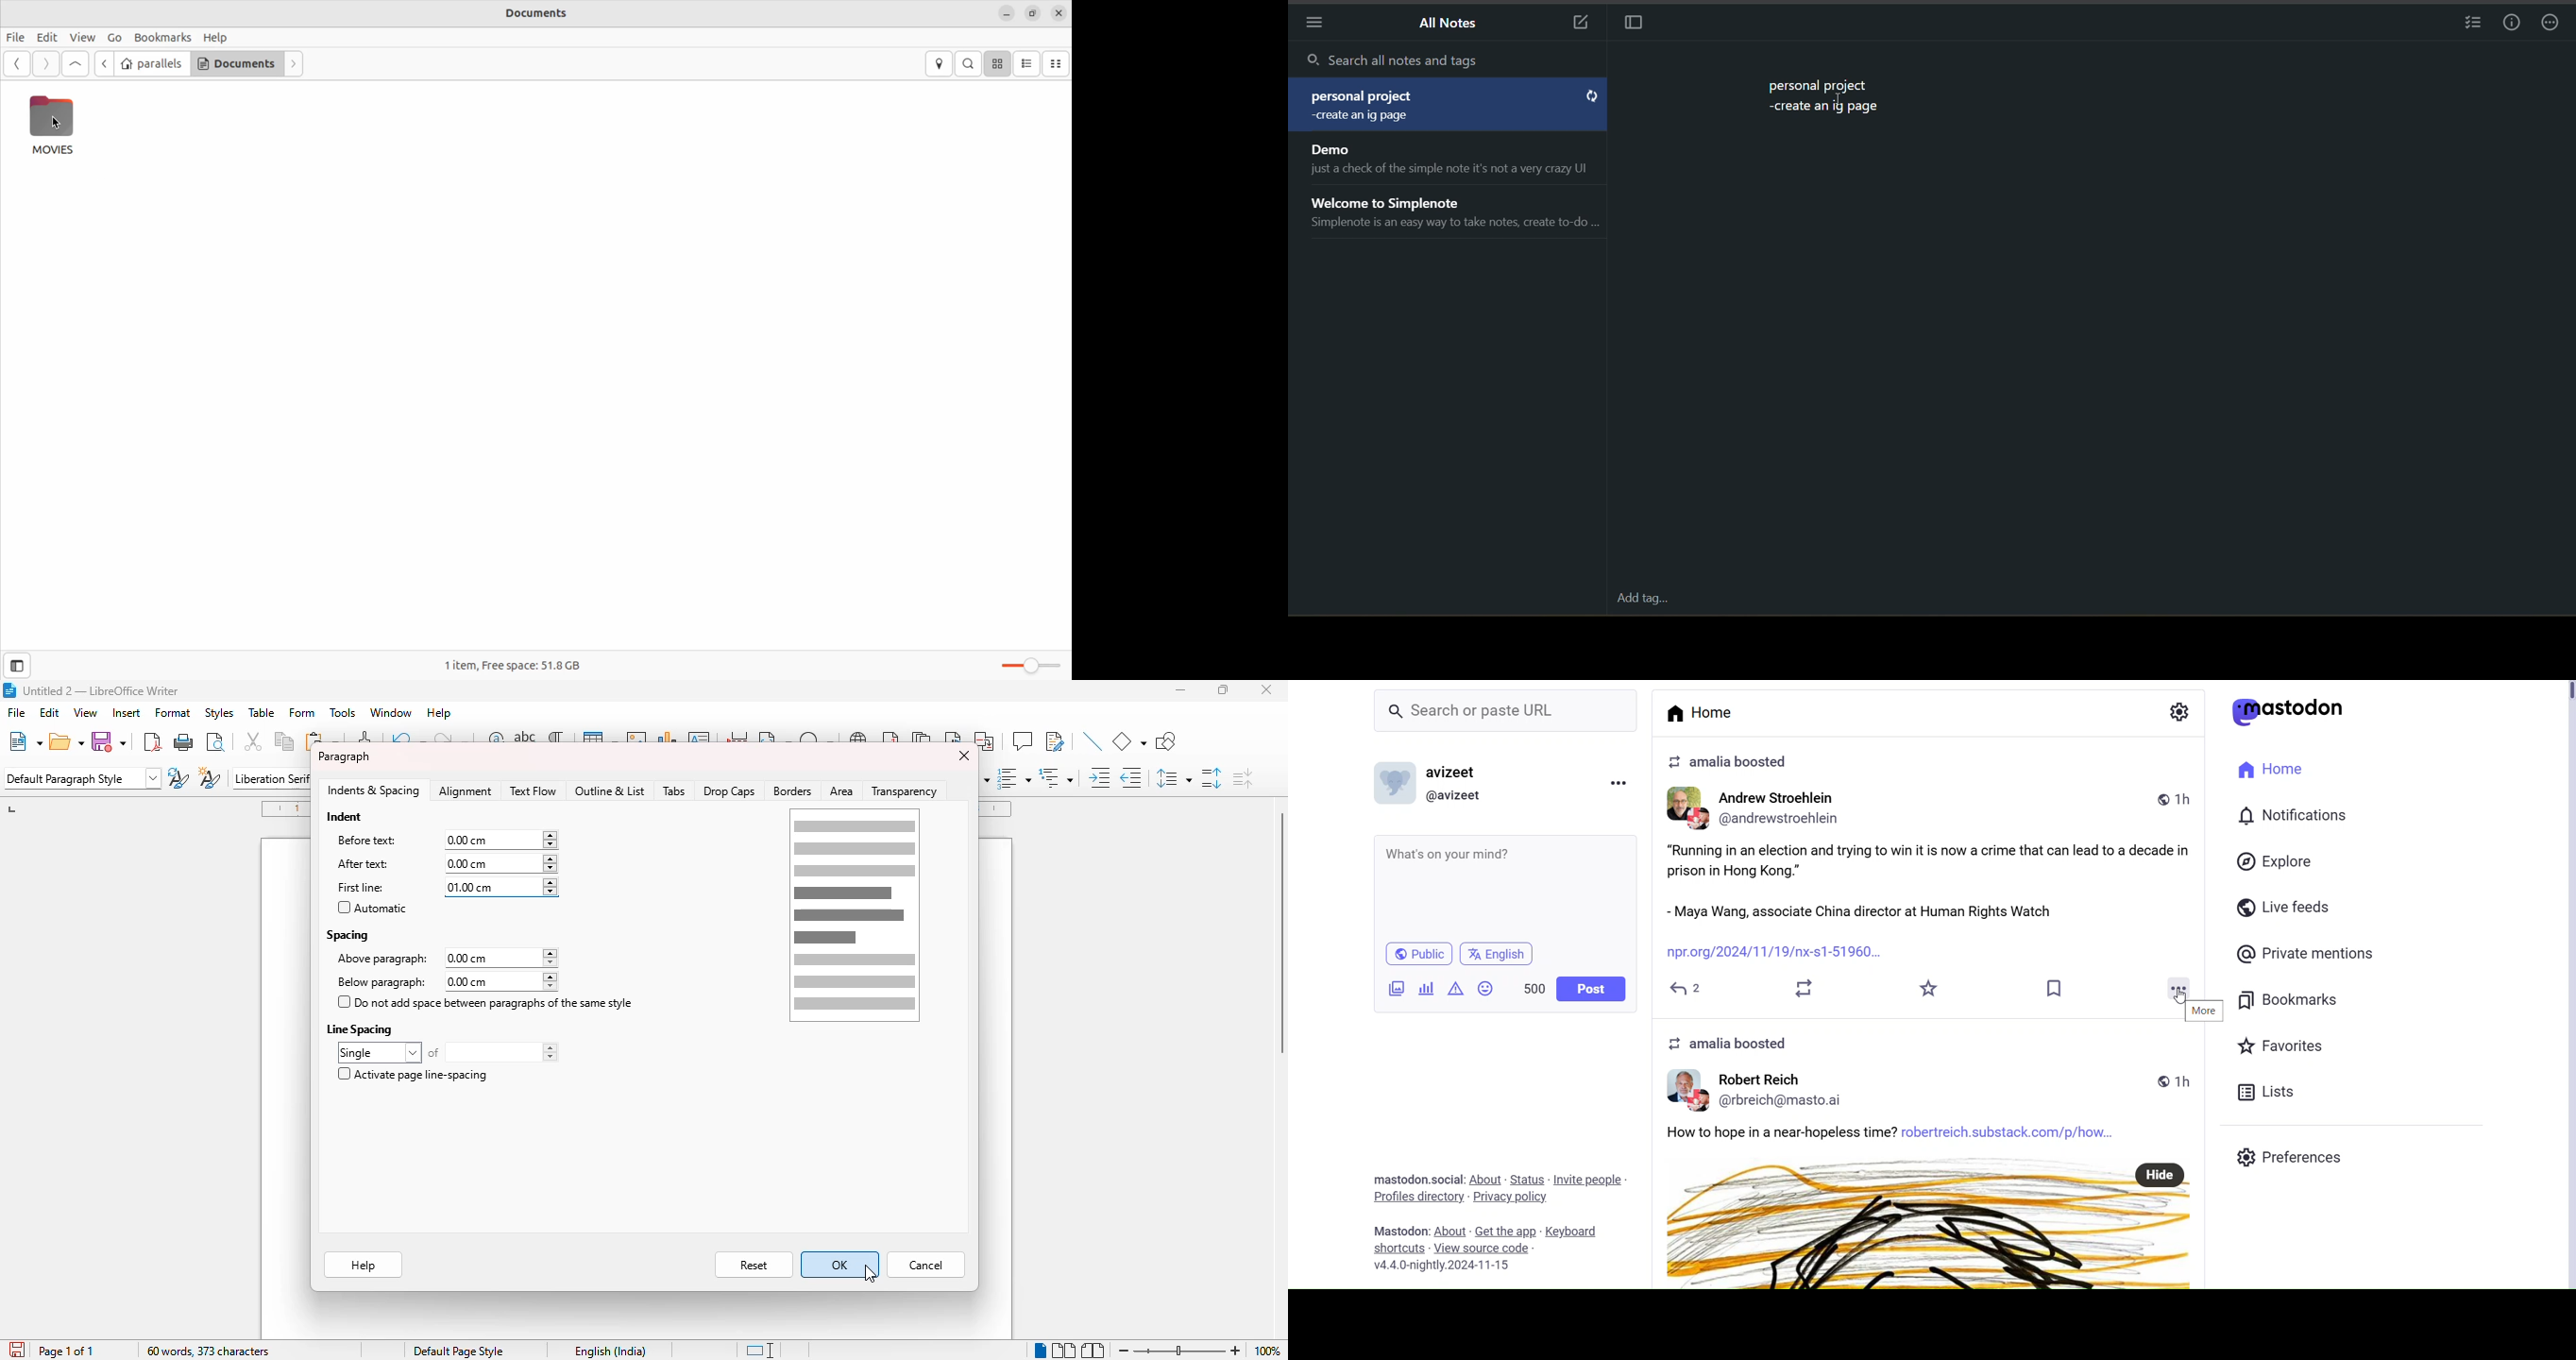 Image resolution: width=2576 pixels, height=1372 pixels. Describe the element at coordinates (1509, 886) in the screenshot. I see `Whats on your Mind` at that location.